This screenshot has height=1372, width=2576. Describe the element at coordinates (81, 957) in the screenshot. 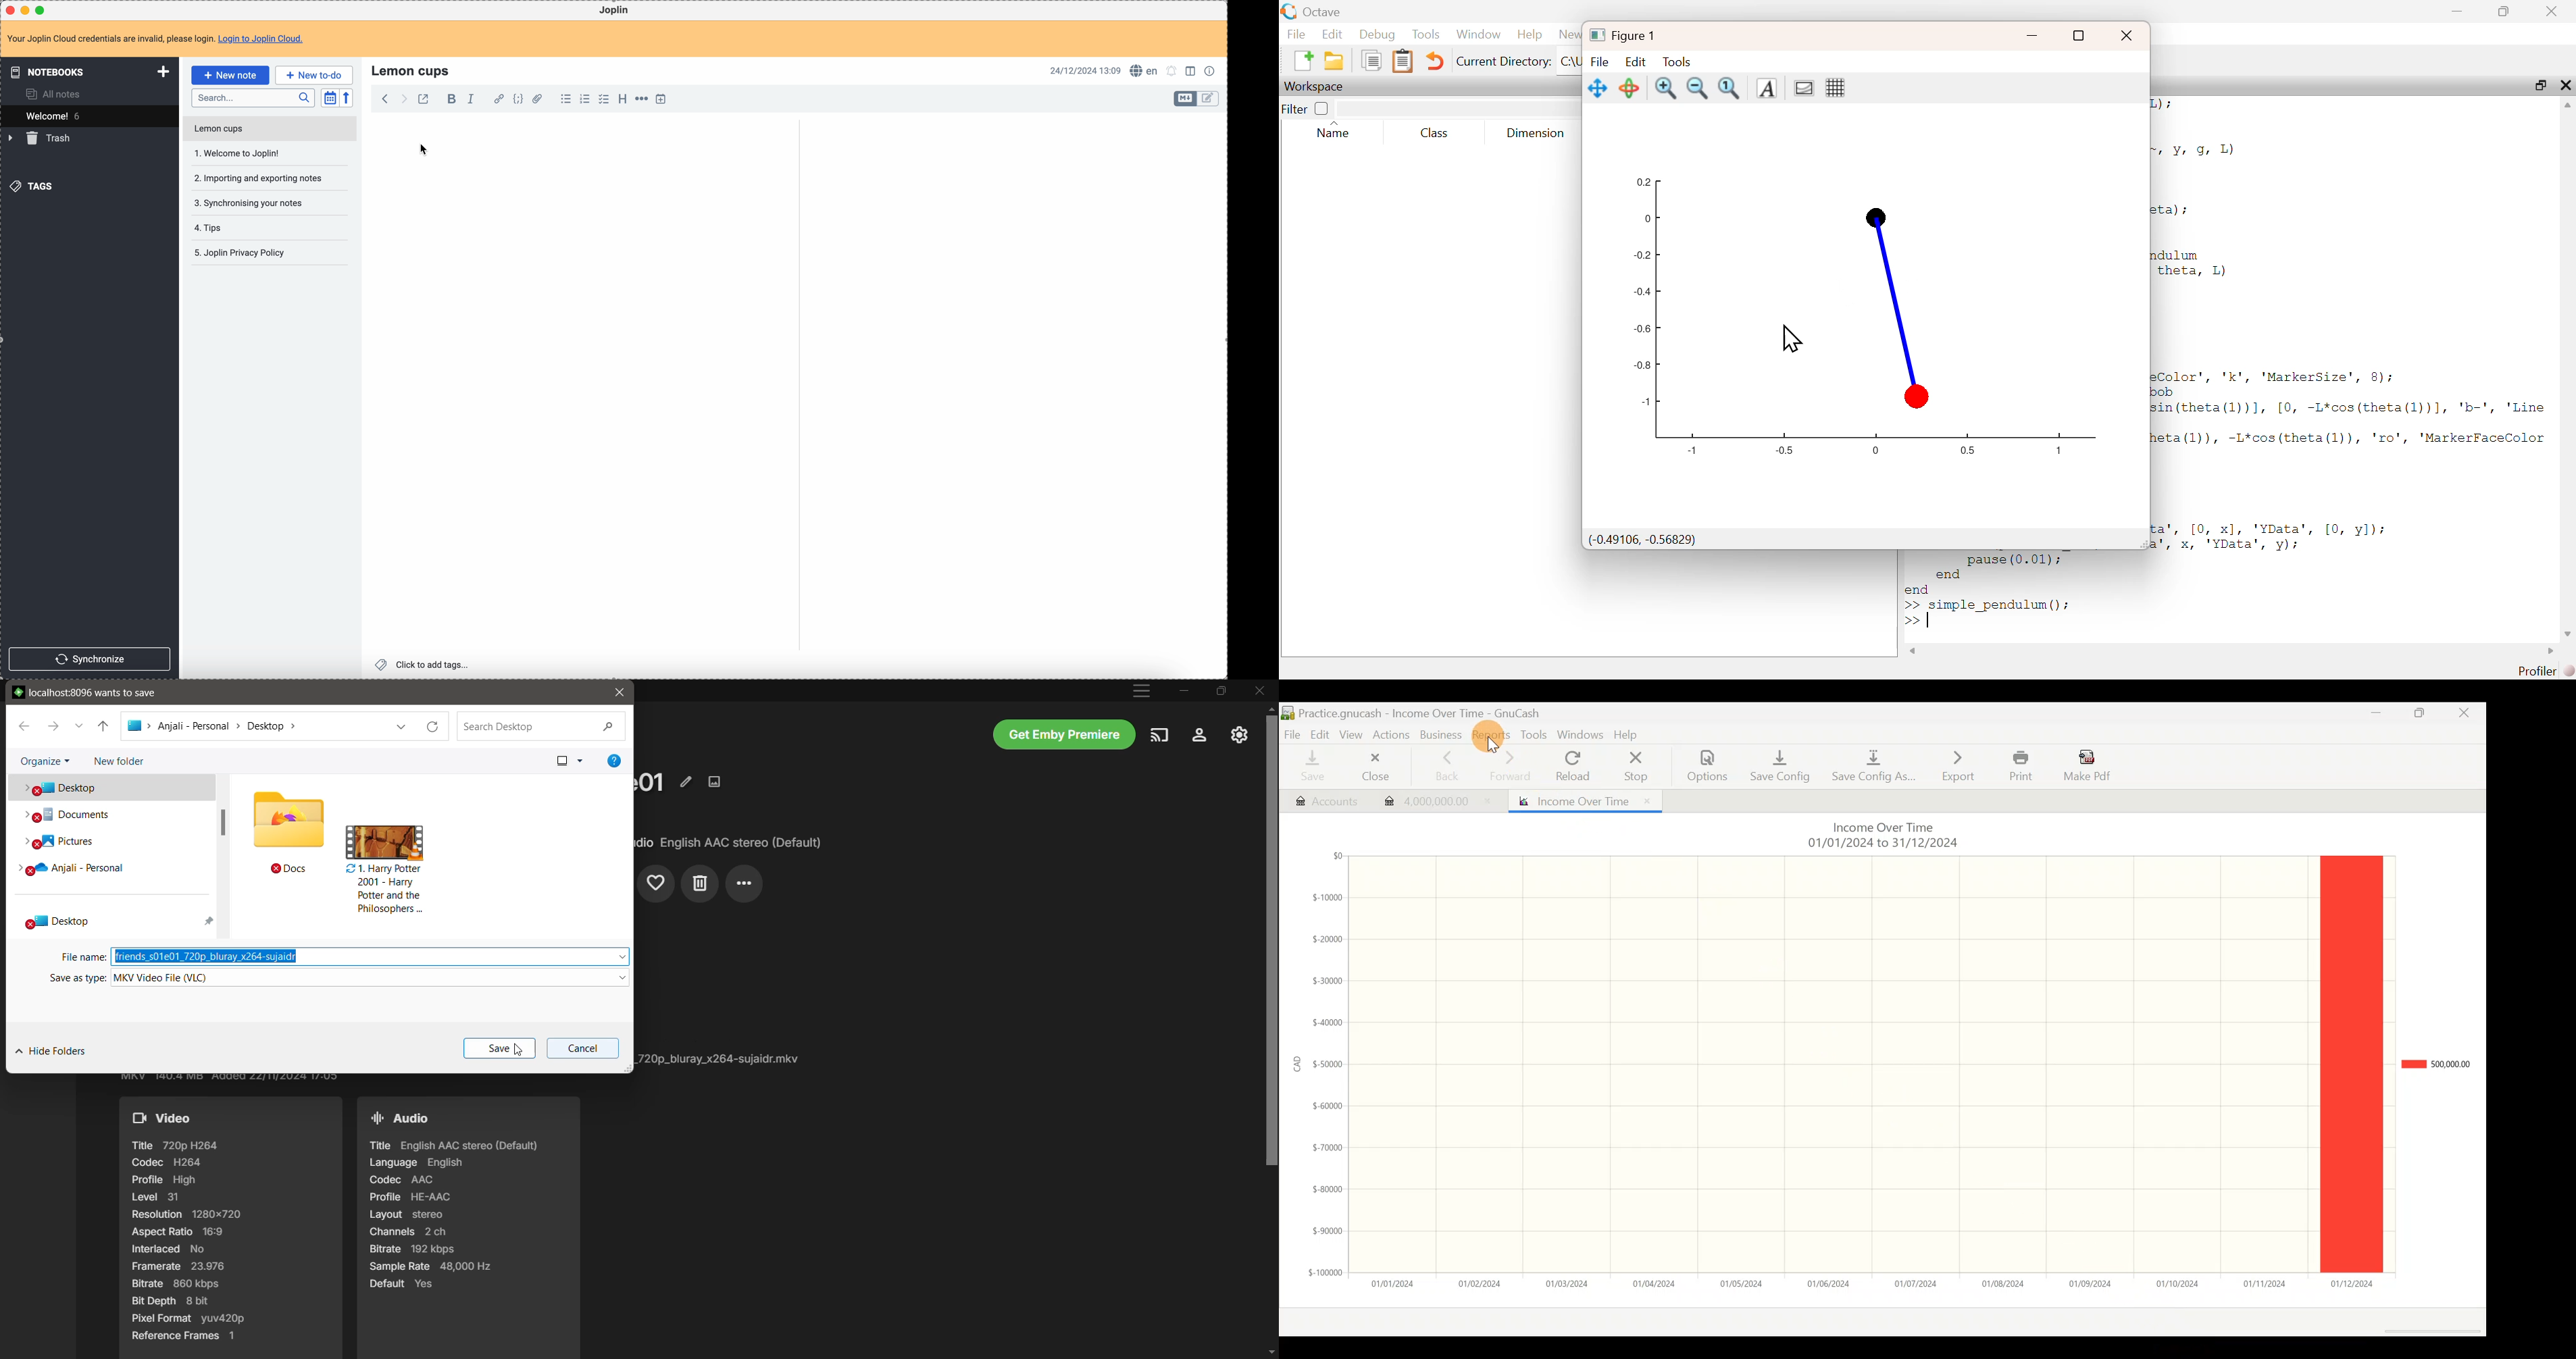

I see `File Name` at that location.